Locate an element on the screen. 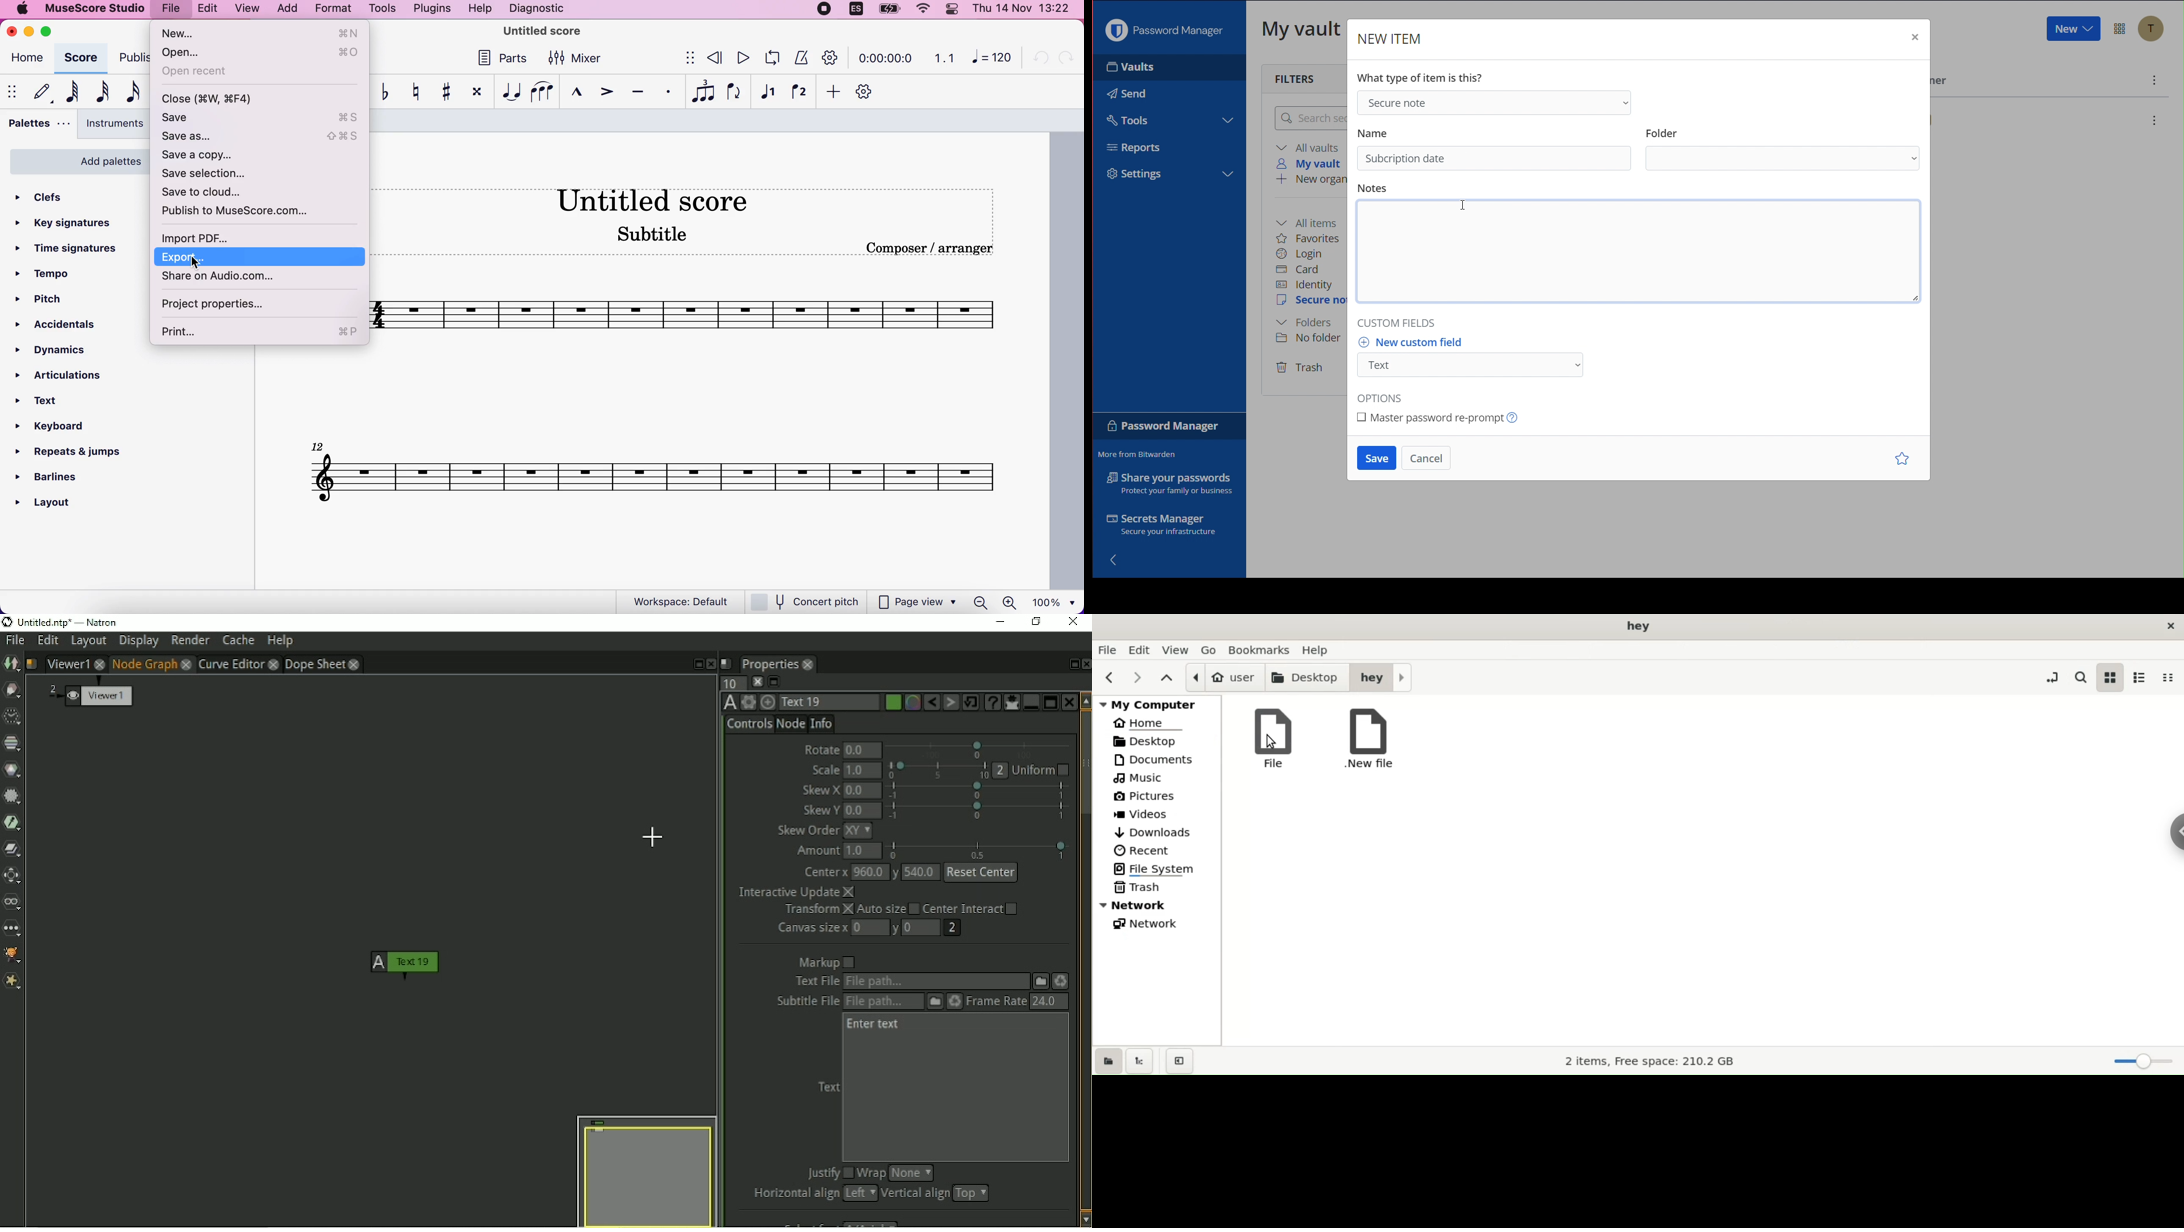 The width and height of the screenshot is (2184, 1232). Close is located at coordinates (1914, 40).